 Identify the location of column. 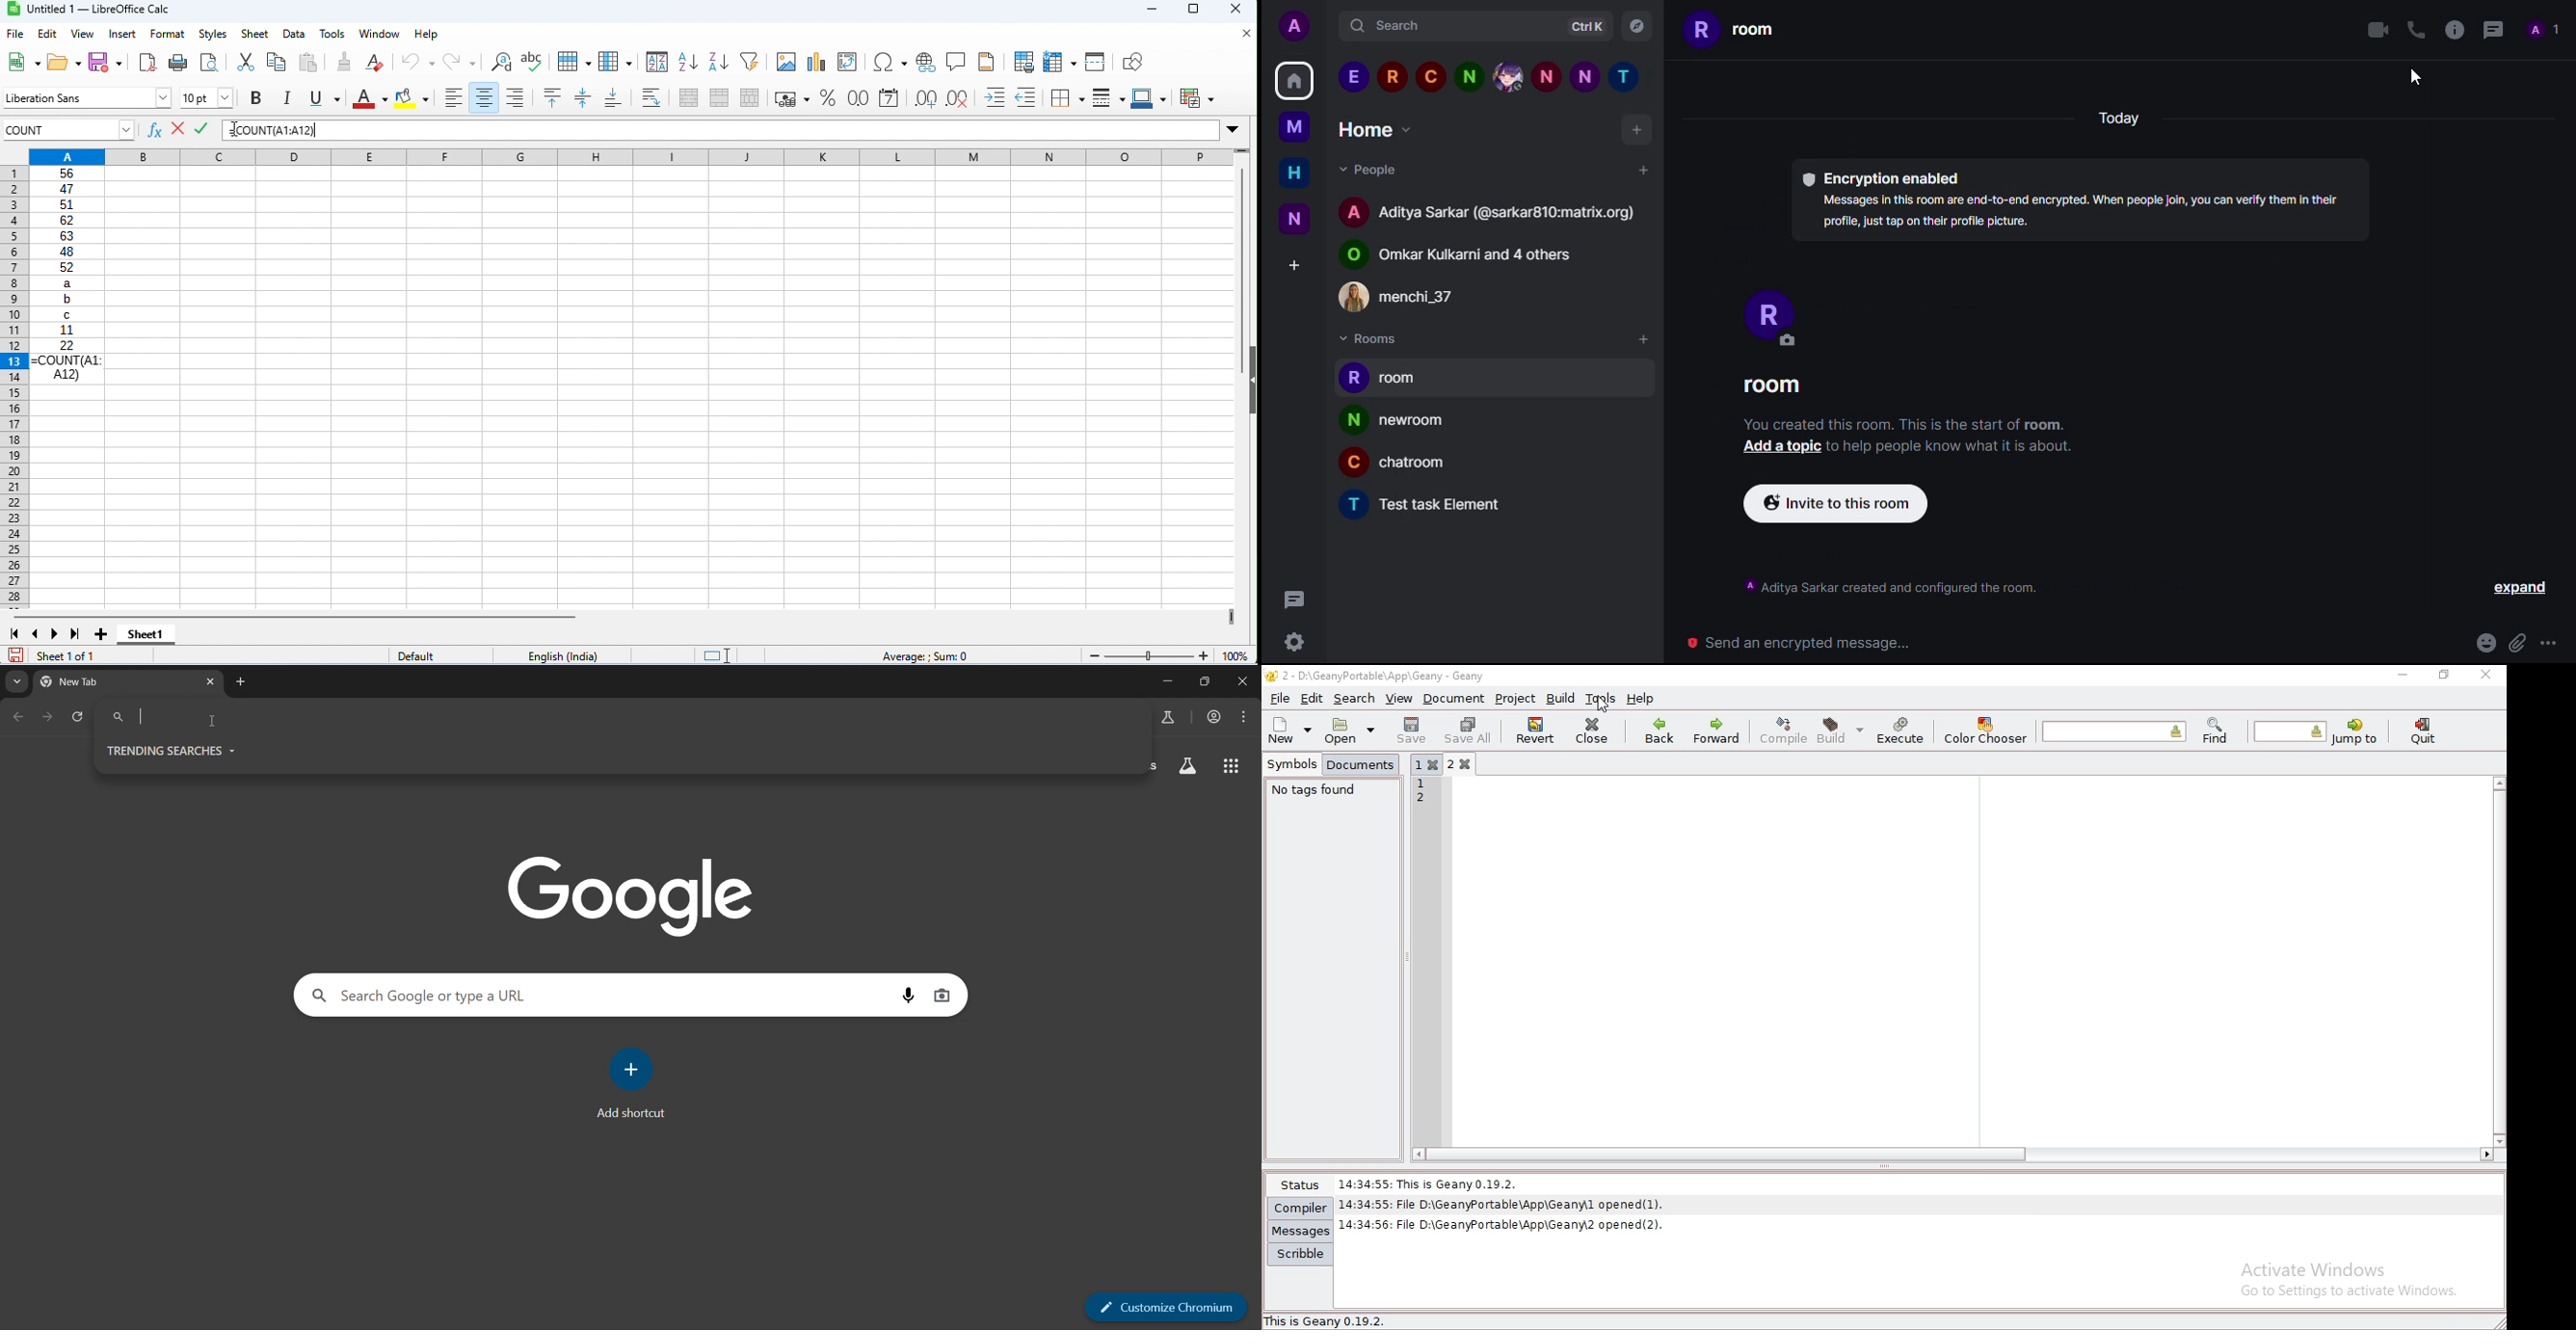
(615, 60).